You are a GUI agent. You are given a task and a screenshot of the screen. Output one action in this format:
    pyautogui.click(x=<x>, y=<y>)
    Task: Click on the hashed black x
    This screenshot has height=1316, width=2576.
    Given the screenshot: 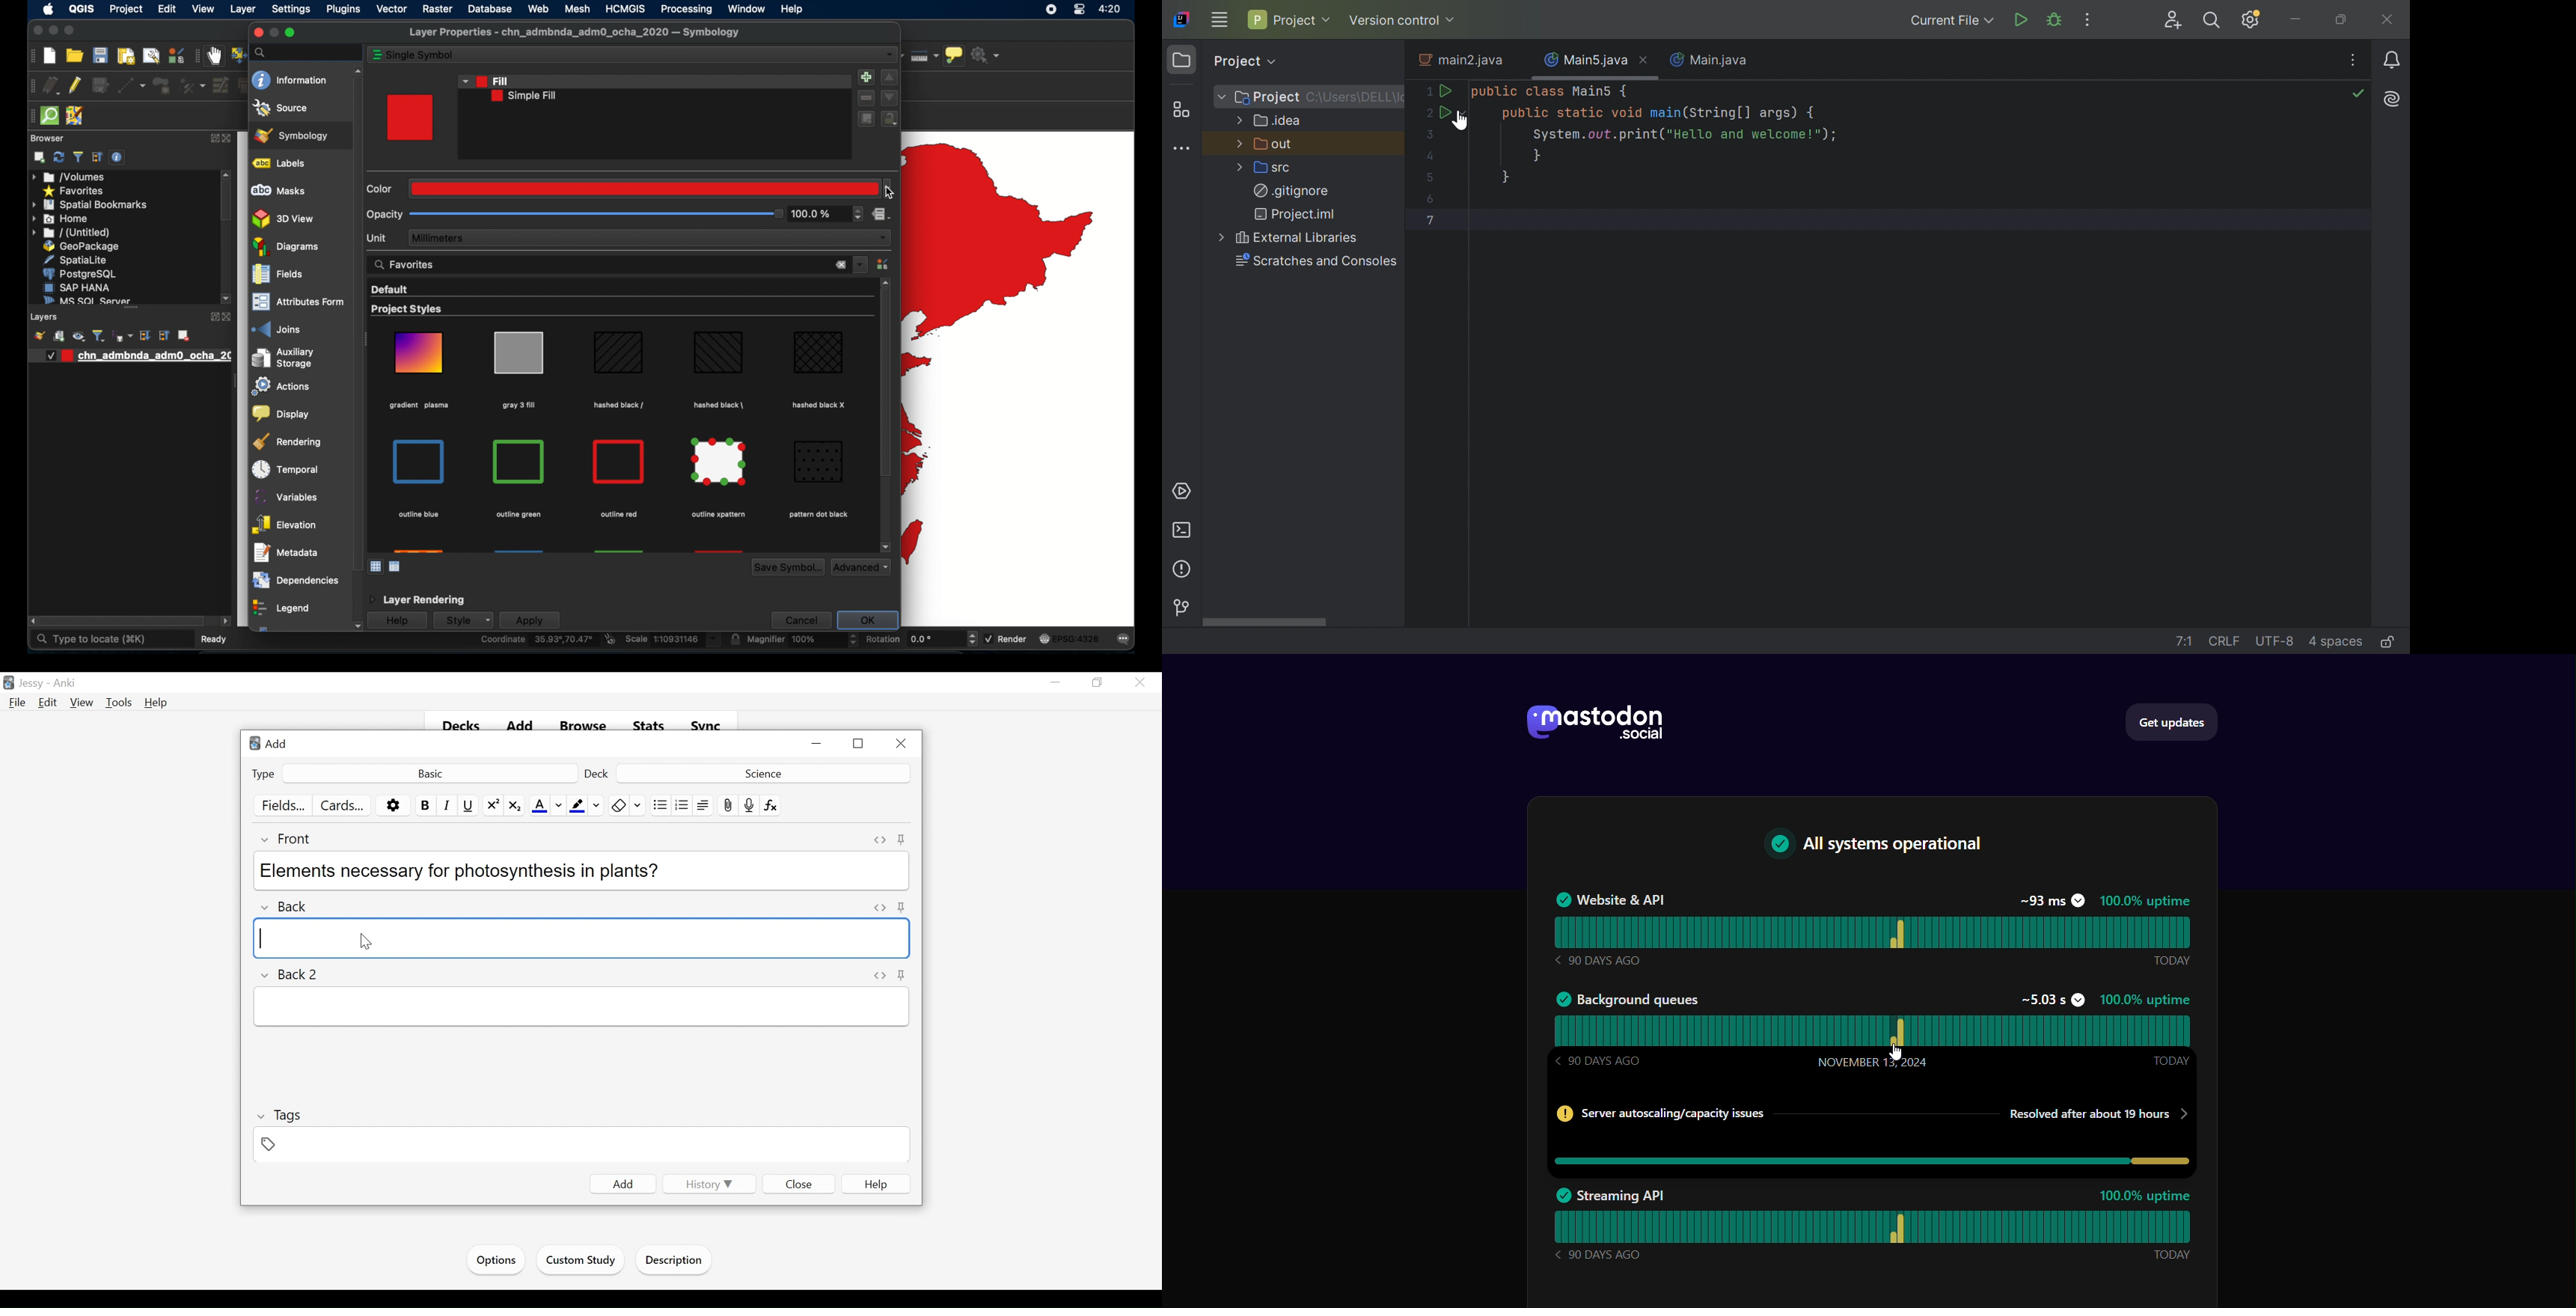 What is the action you would take?
    pyautogui.click(x=820, y=405)
    